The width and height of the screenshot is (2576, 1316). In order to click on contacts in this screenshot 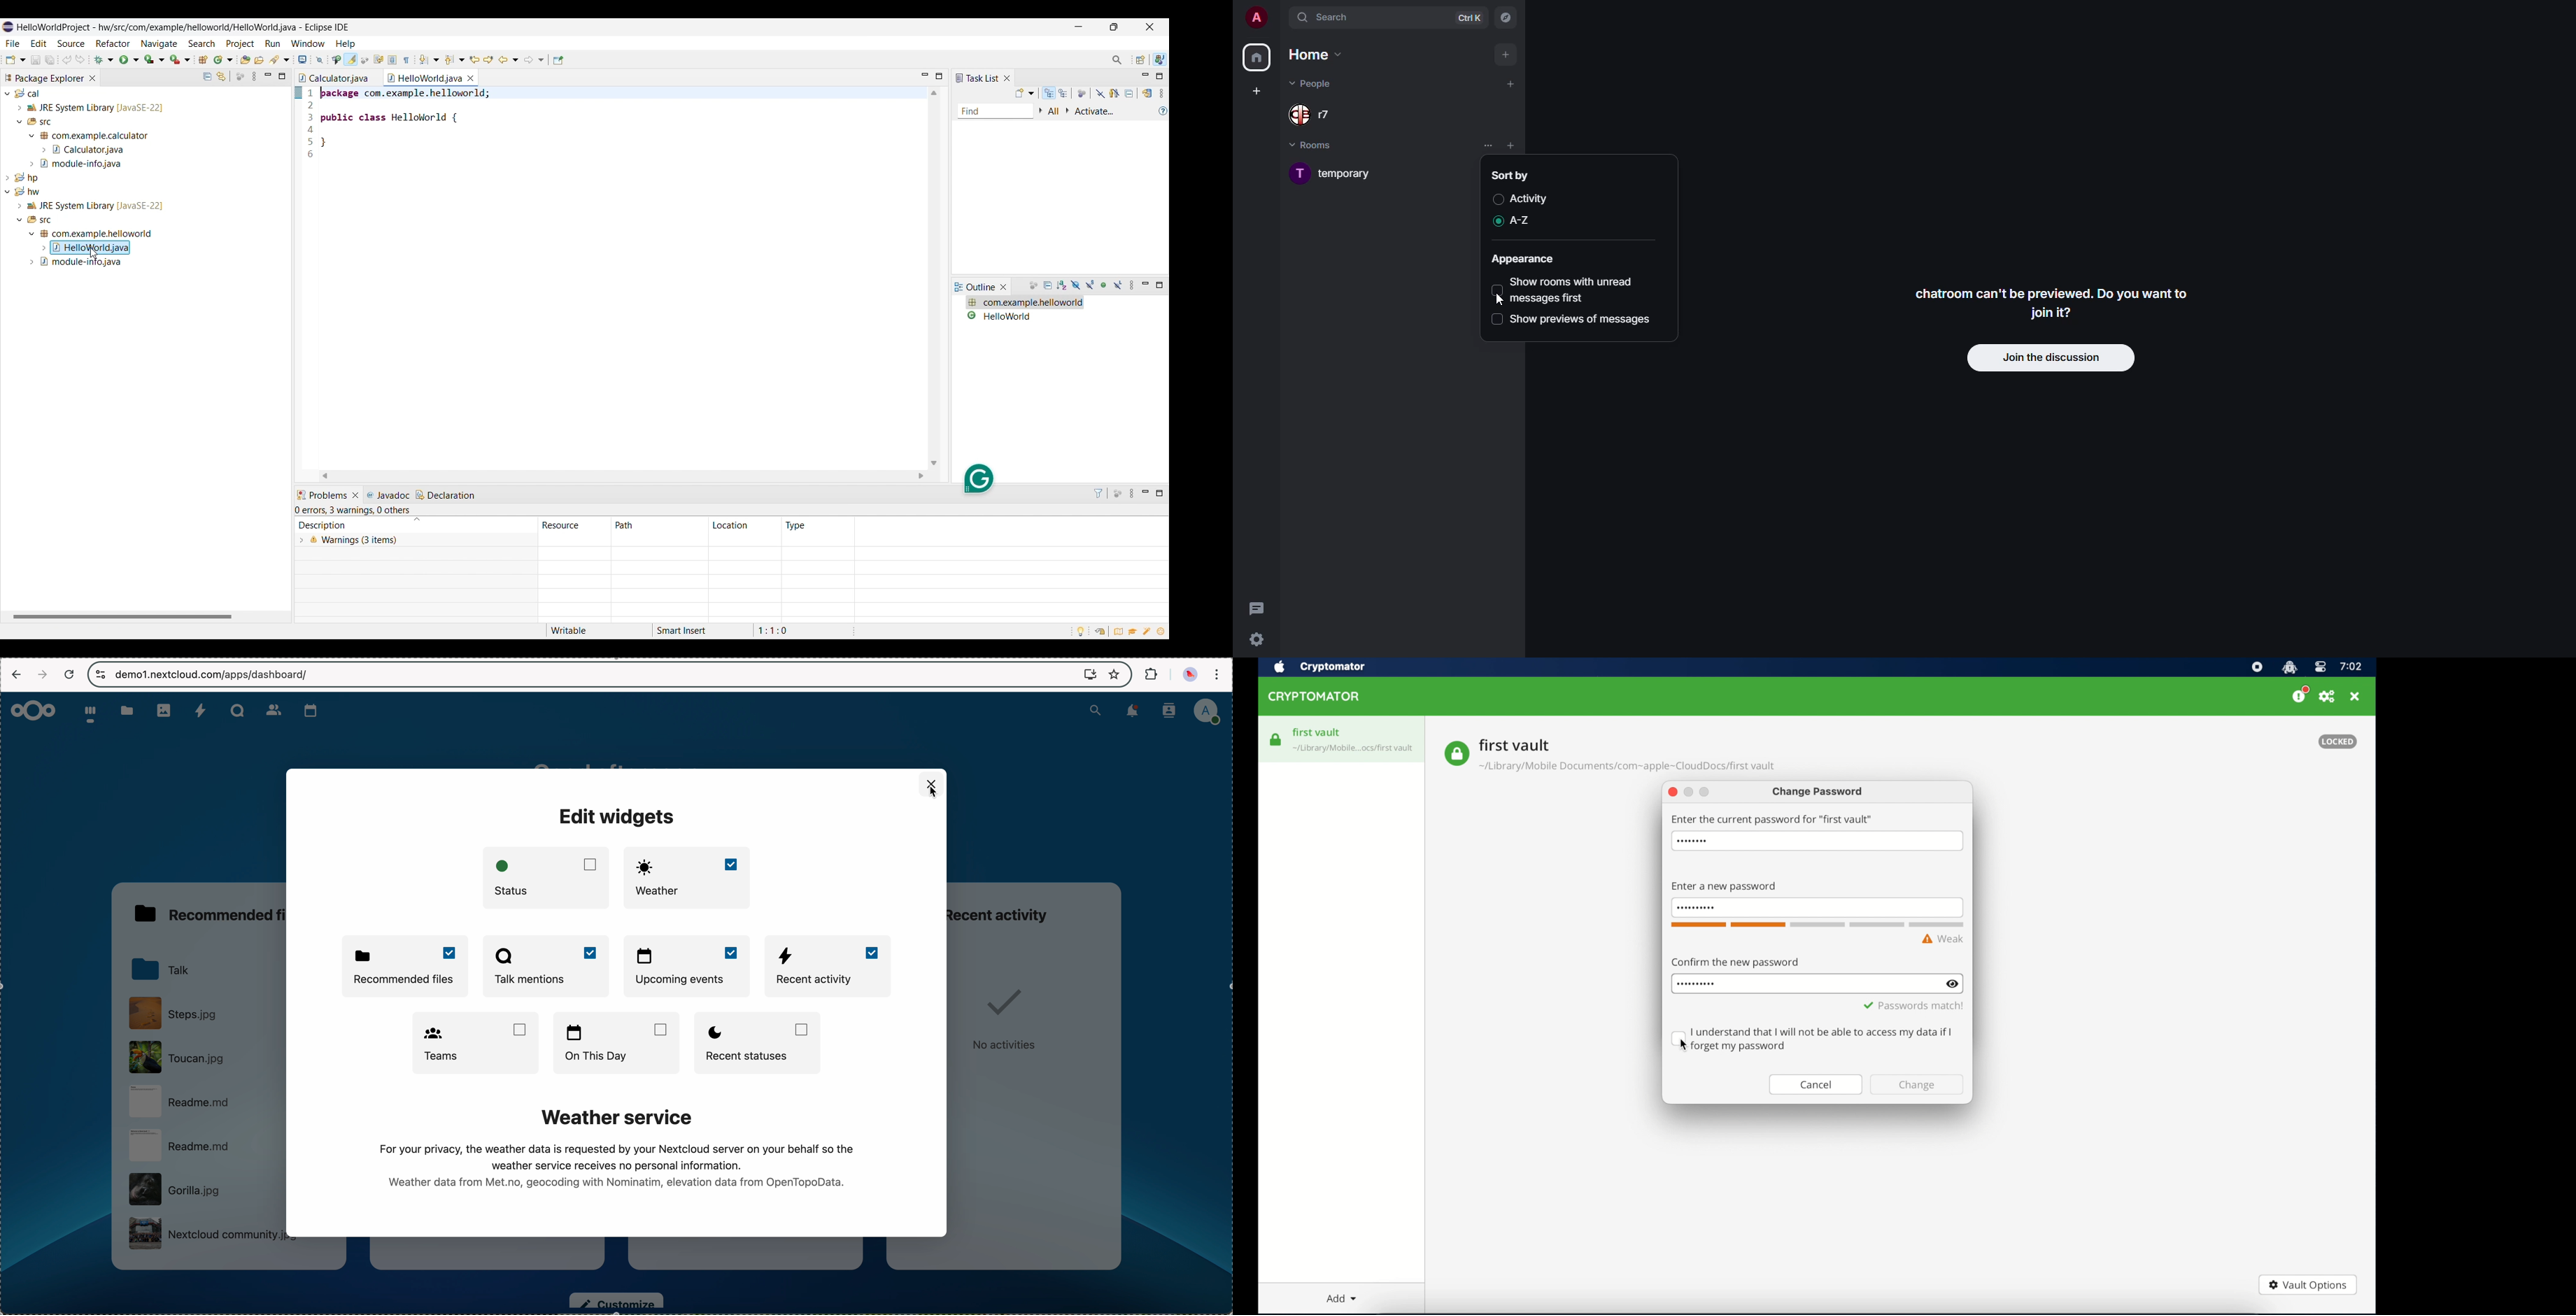, I will do `click(1170, 711)`.